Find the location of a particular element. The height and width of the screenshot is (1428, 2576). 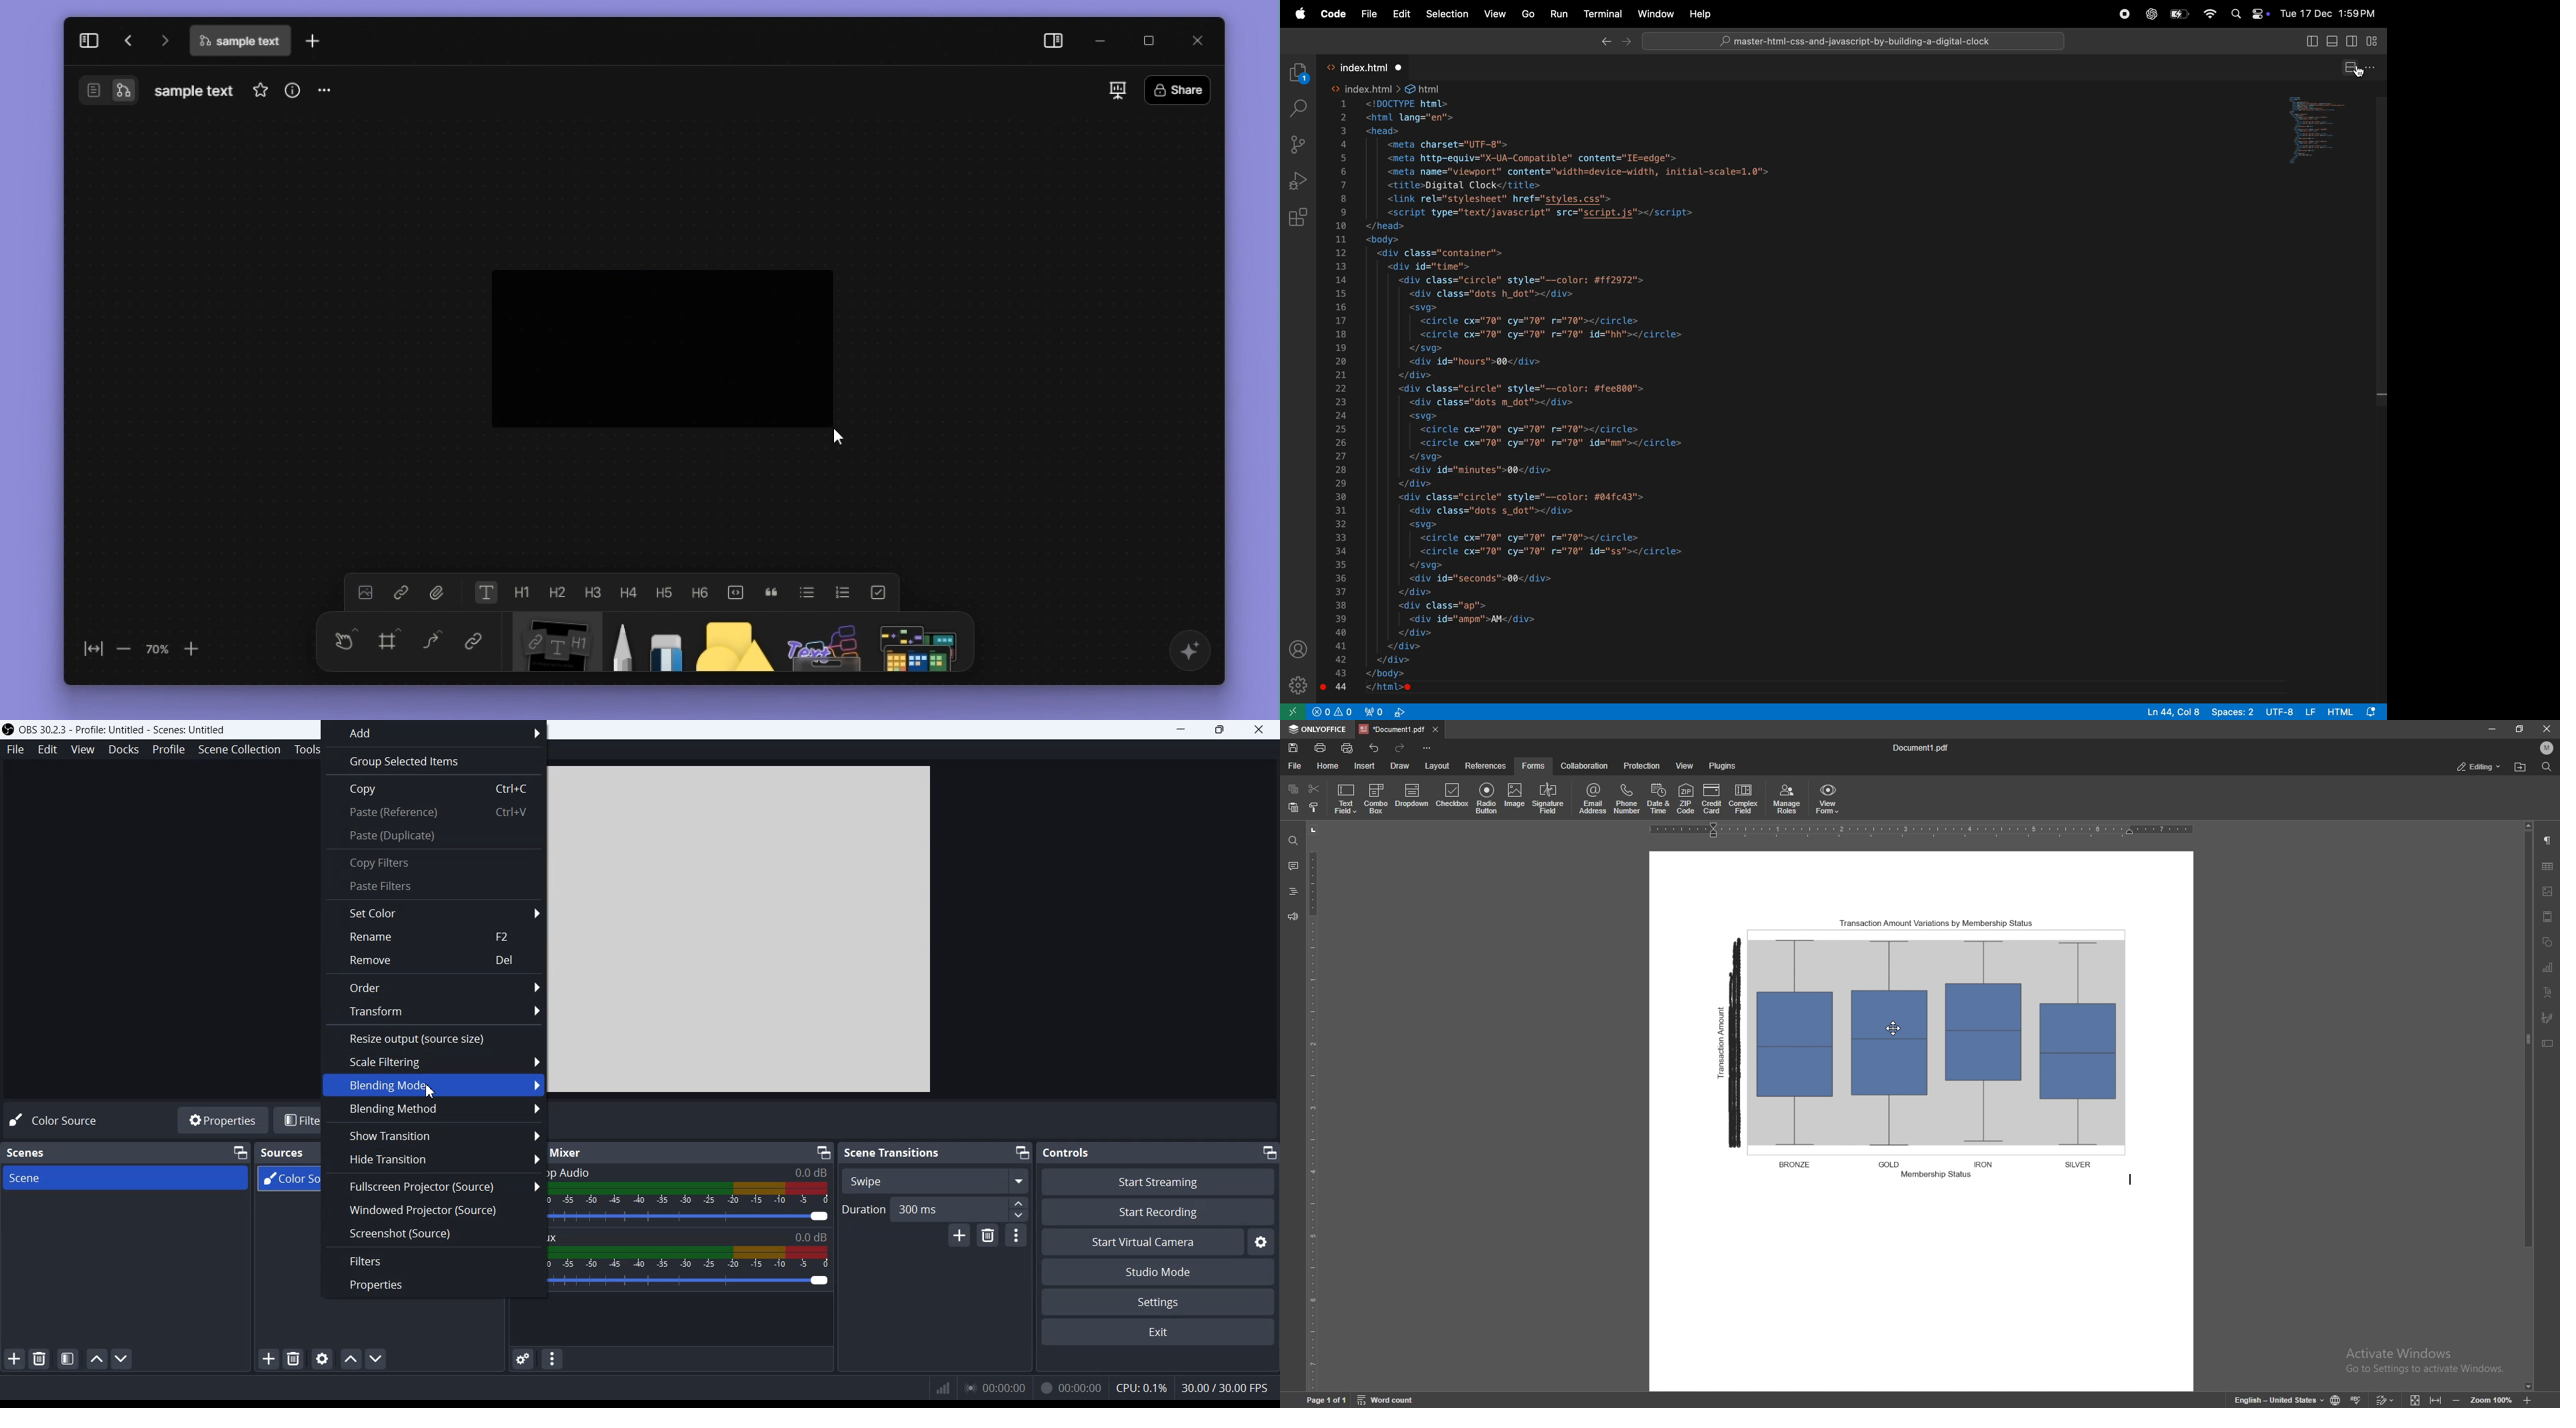

paste is located at coordinates (1293, 808).